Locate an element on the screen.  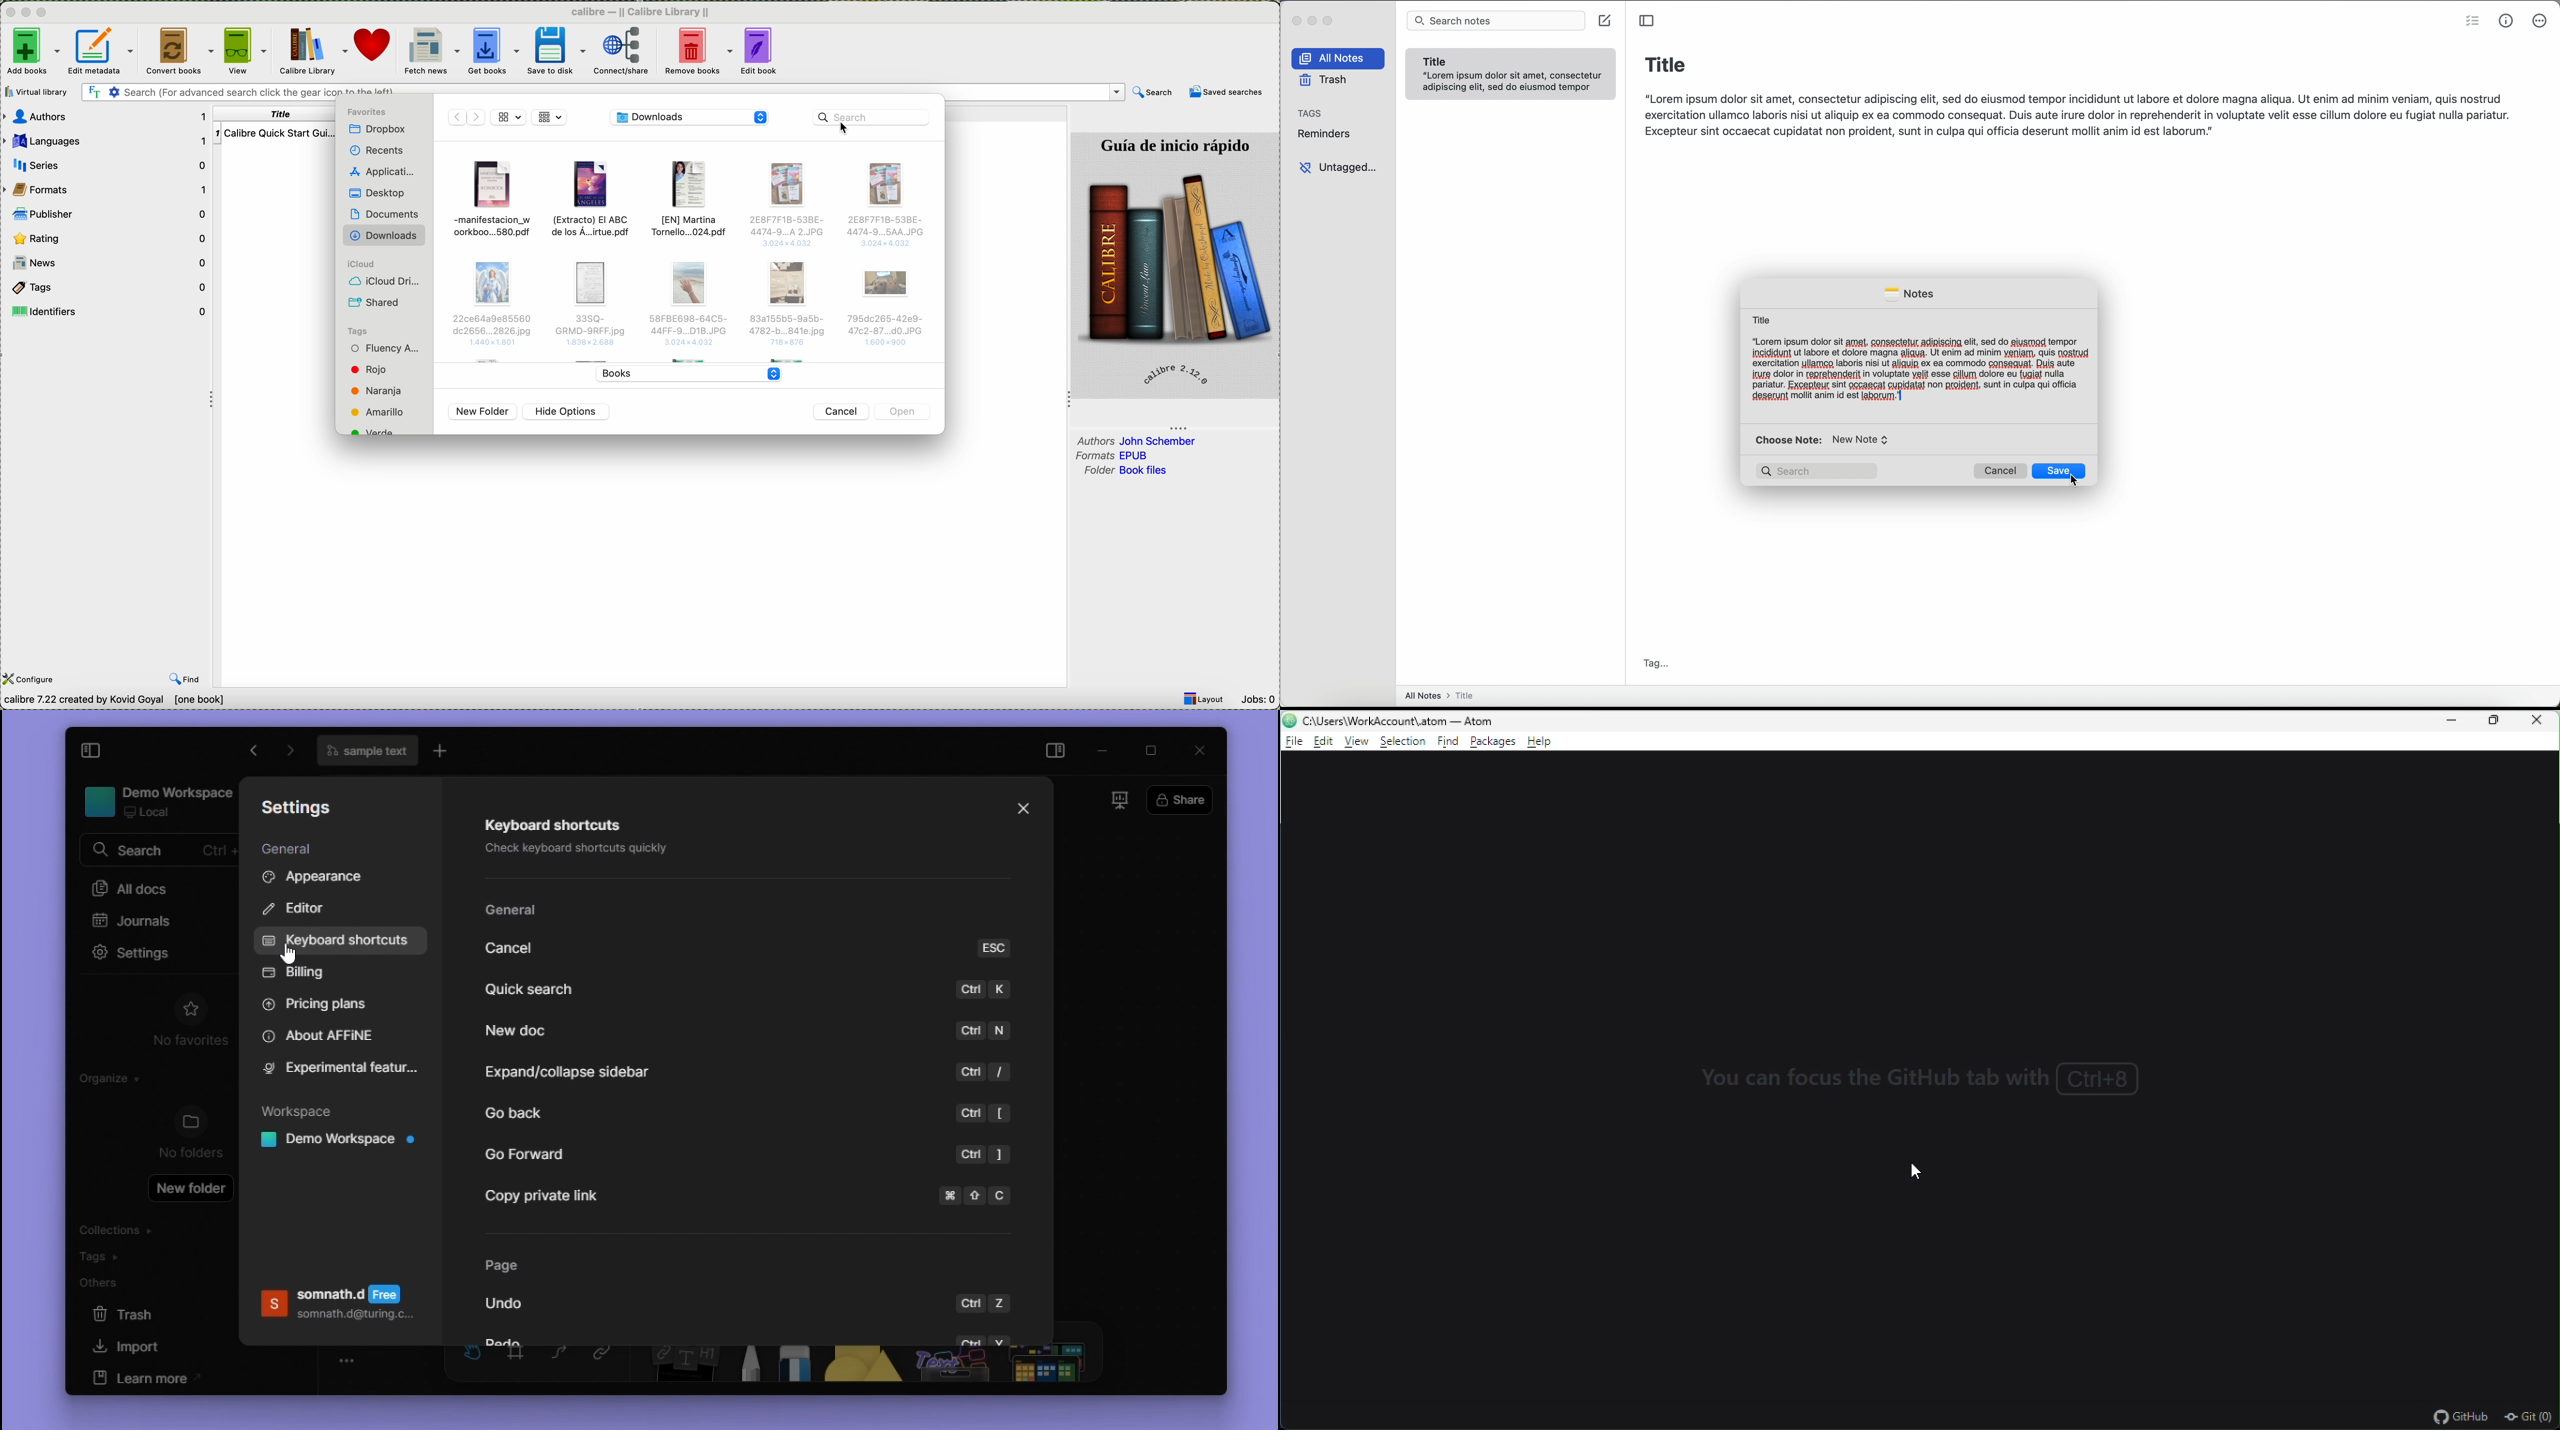
toggle sidebar is located at coordinates (1646, 20).